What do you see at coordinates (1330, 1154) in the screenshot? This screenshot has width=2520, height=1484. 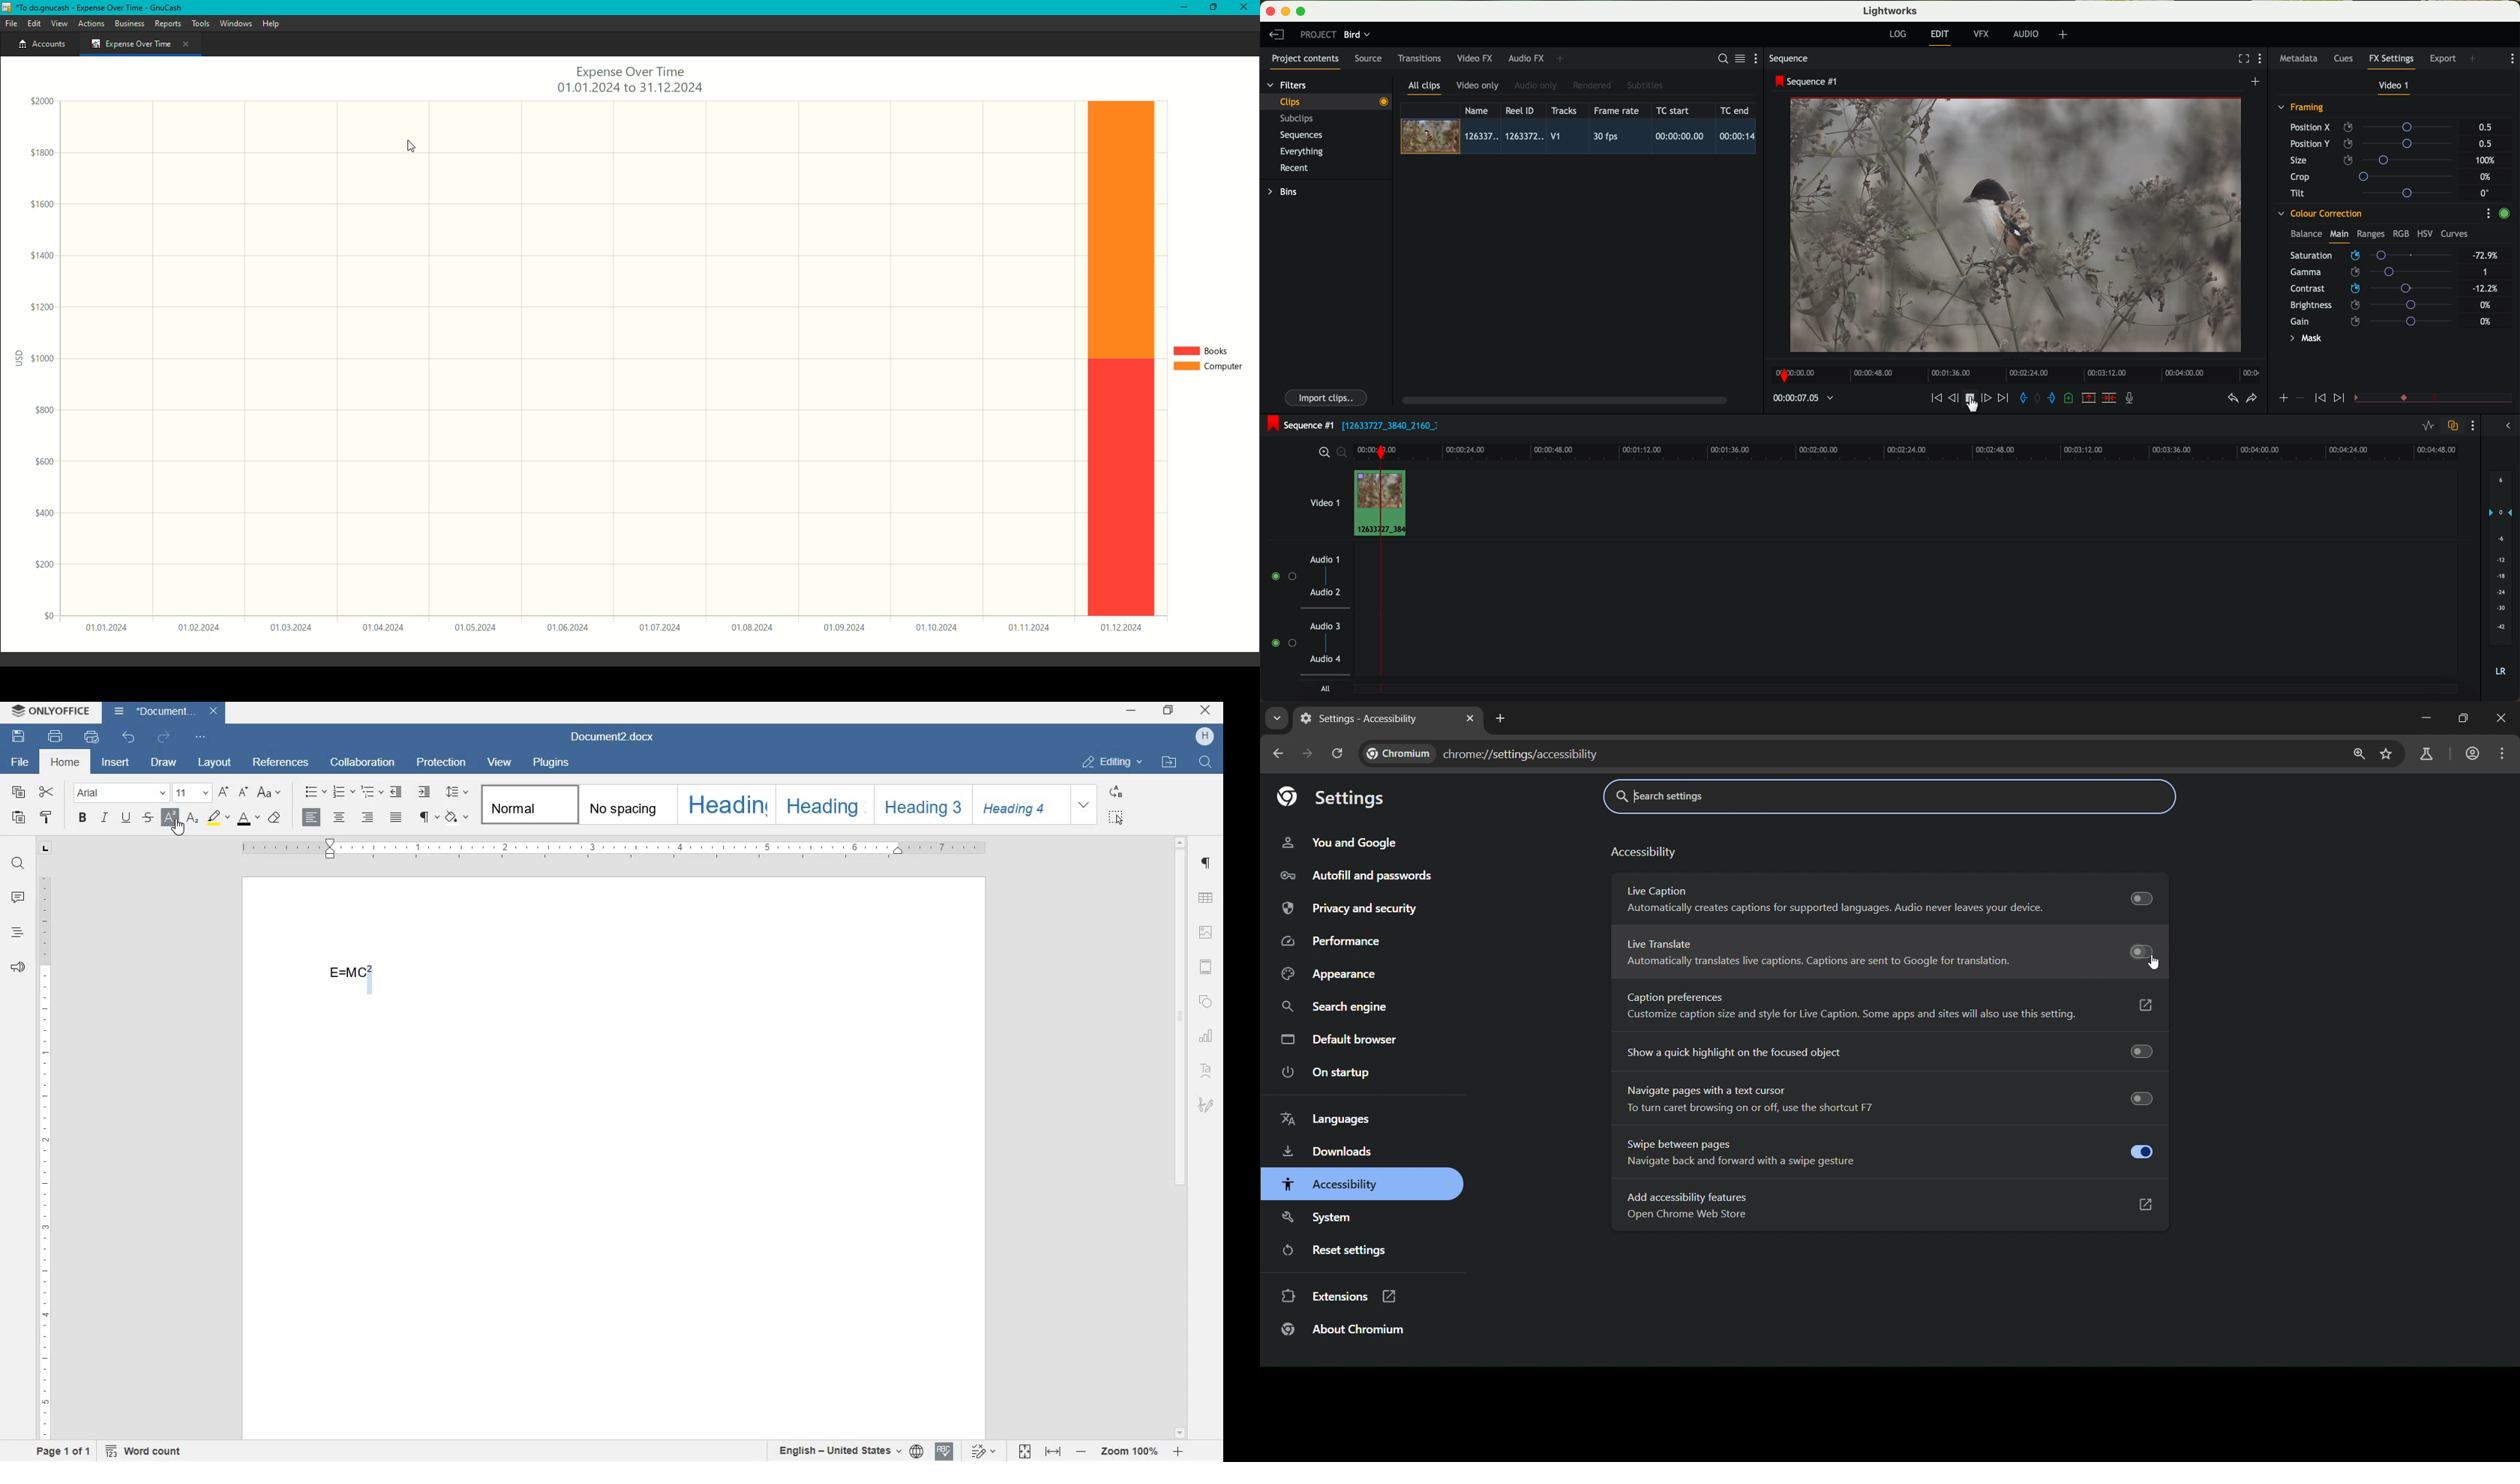 I see `downloads` at bounding box center [1330, 1154].